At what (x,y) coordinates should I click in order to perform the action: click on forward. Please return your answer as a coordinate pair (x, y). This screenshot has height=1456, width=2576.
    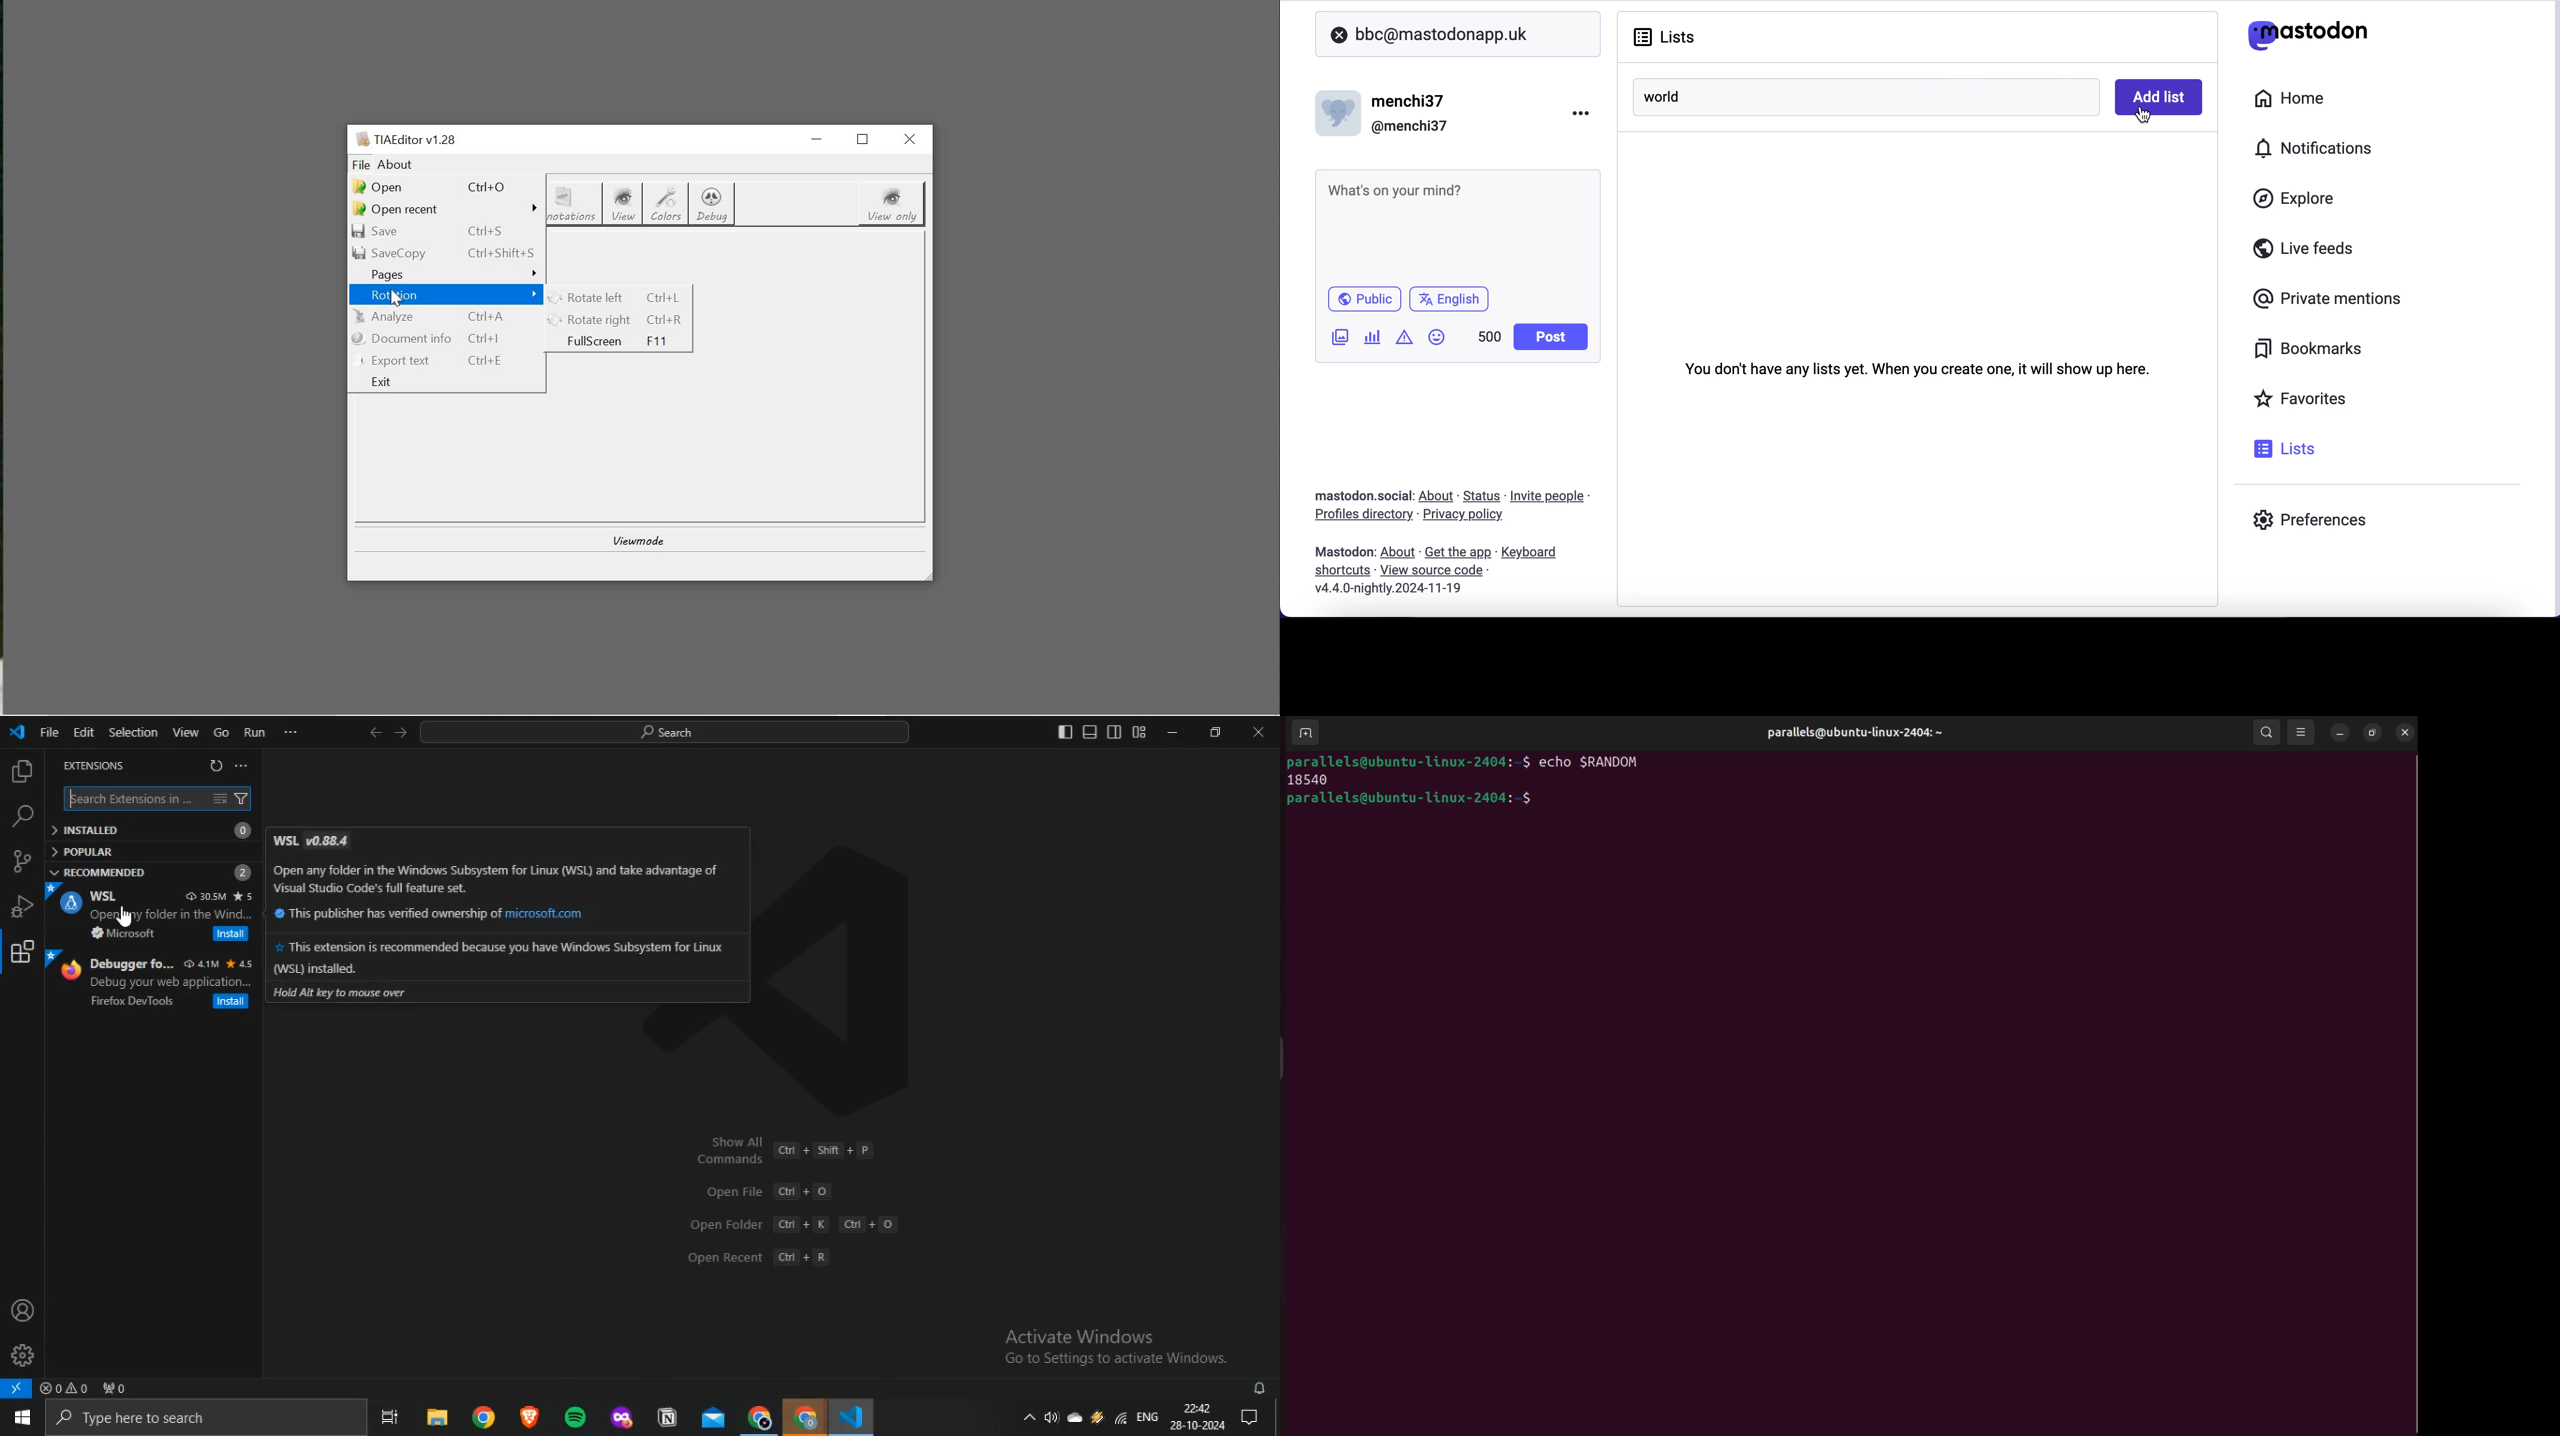
    Looking at the image, I should click on (400, 732).